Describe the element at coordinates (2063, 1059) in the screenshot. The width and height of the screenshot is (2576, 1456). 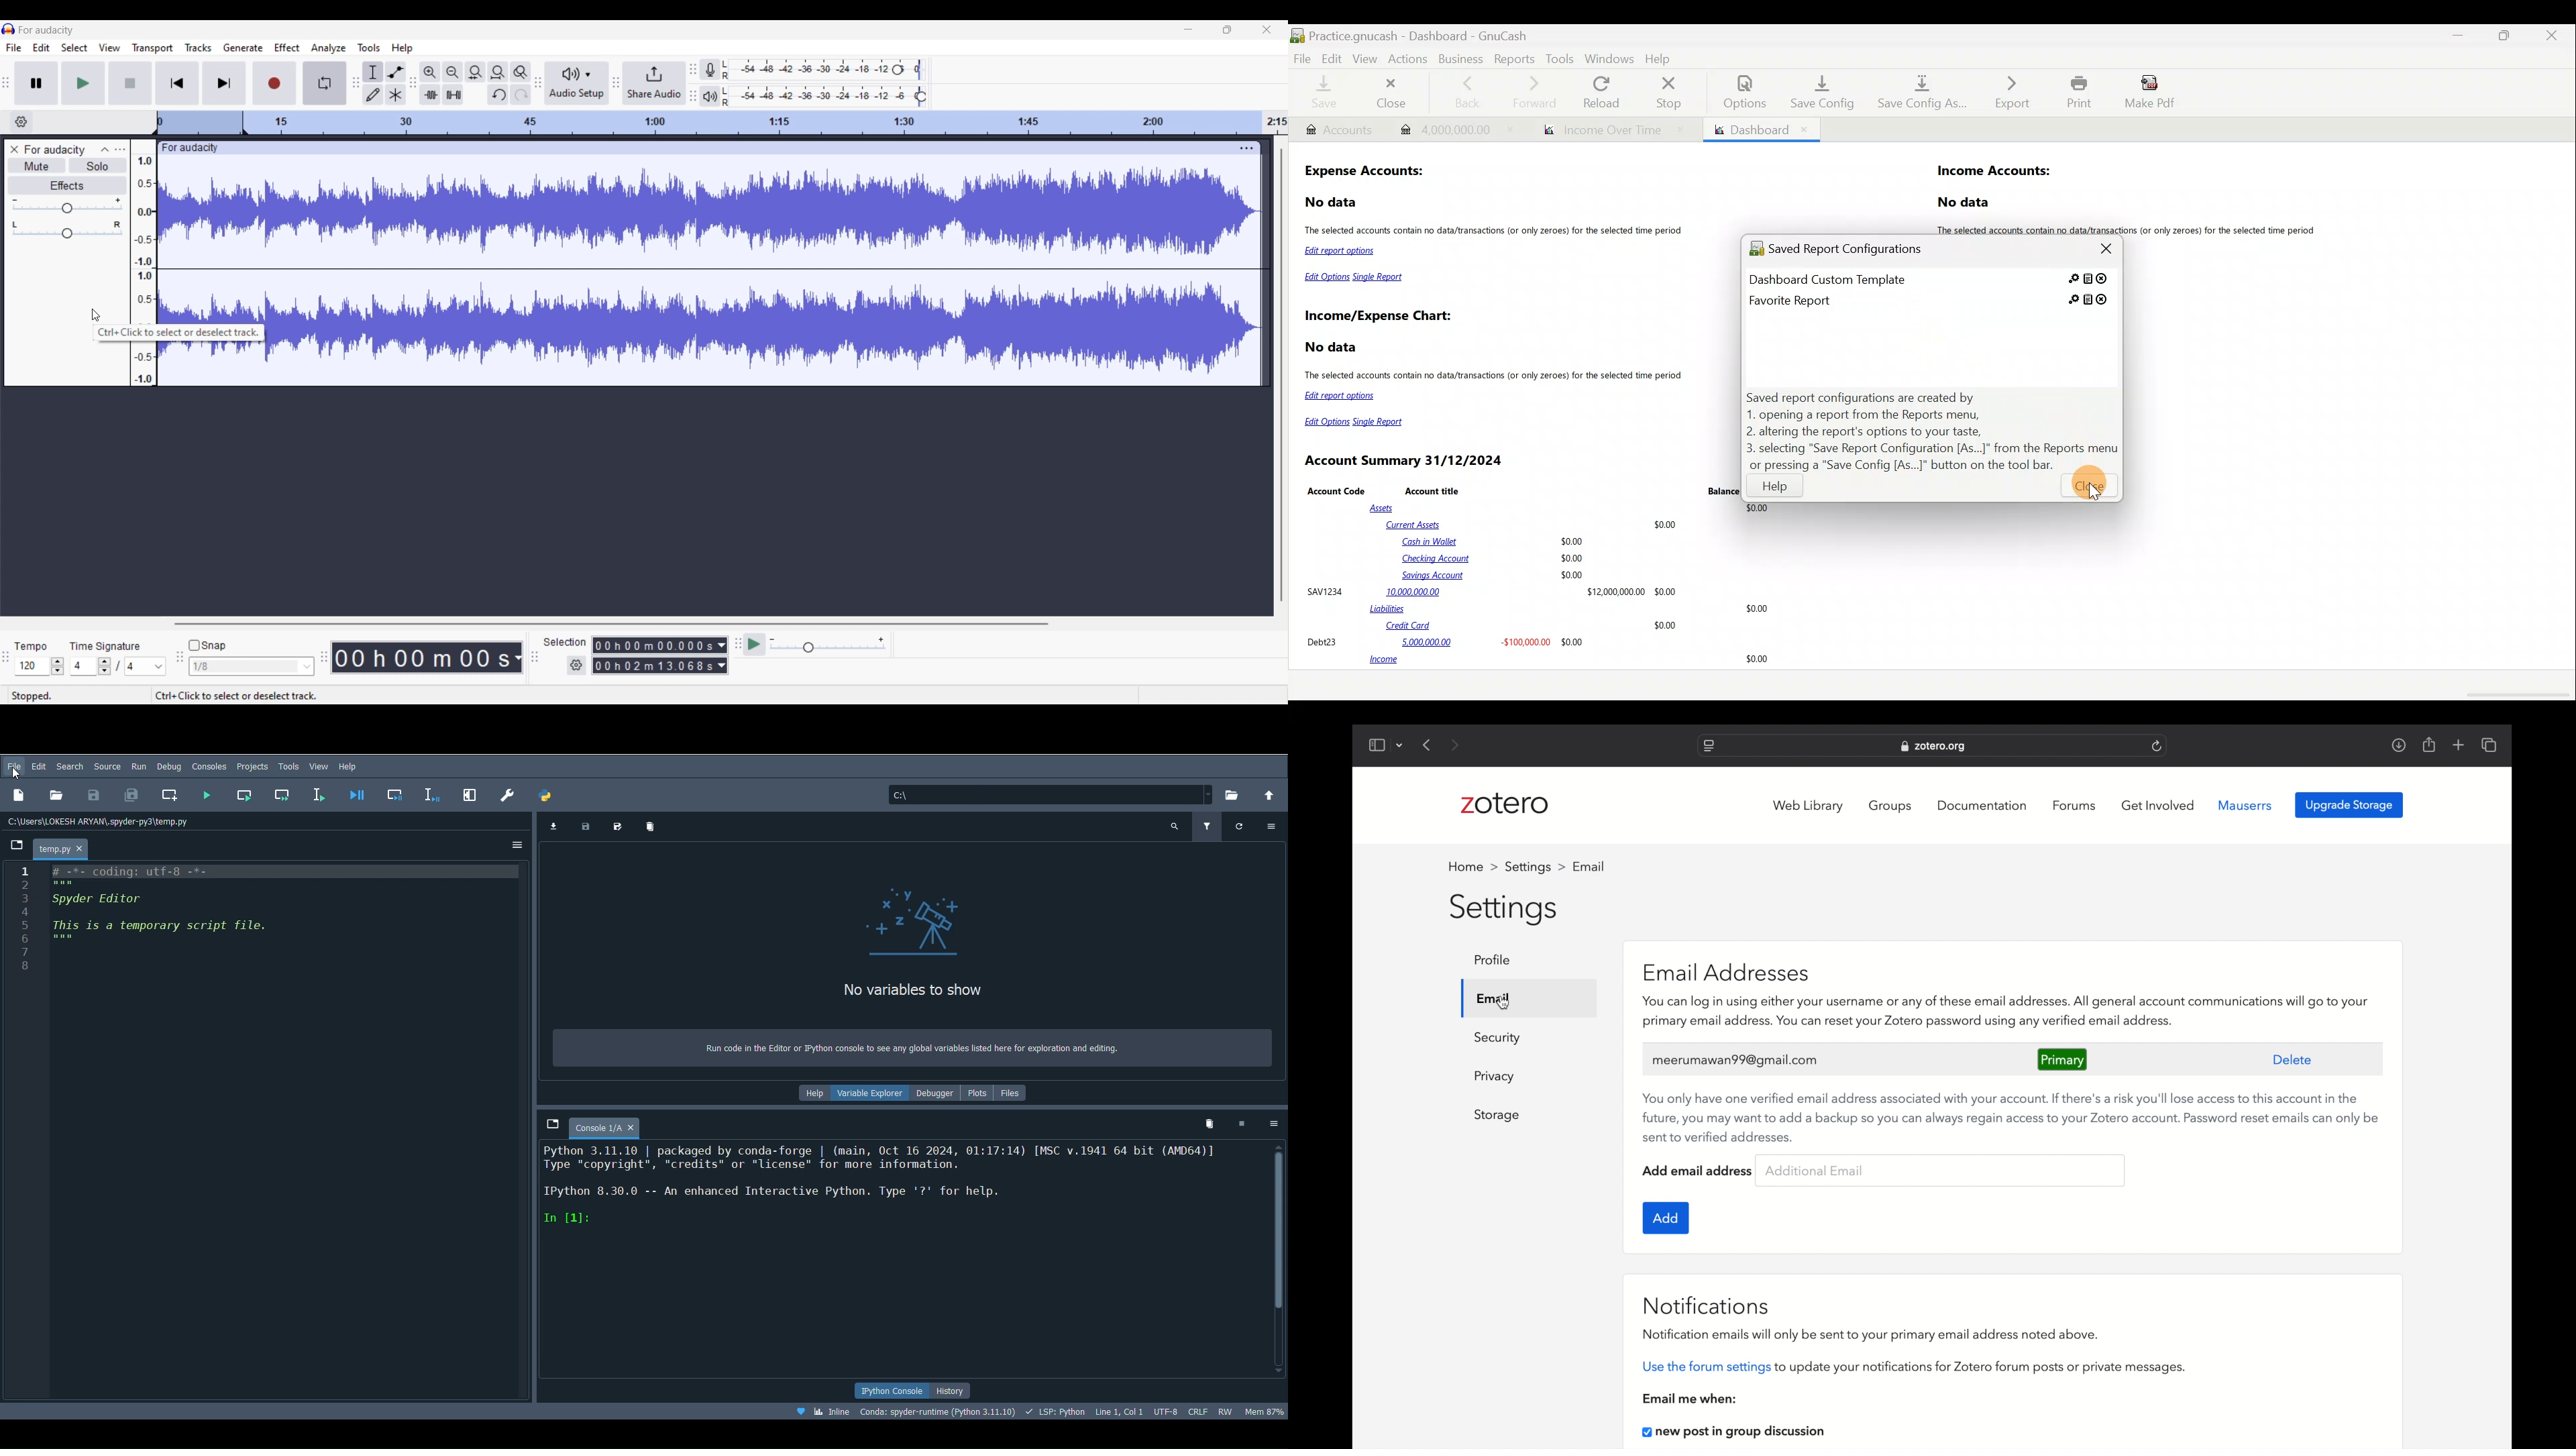
I see `primary` at that location.